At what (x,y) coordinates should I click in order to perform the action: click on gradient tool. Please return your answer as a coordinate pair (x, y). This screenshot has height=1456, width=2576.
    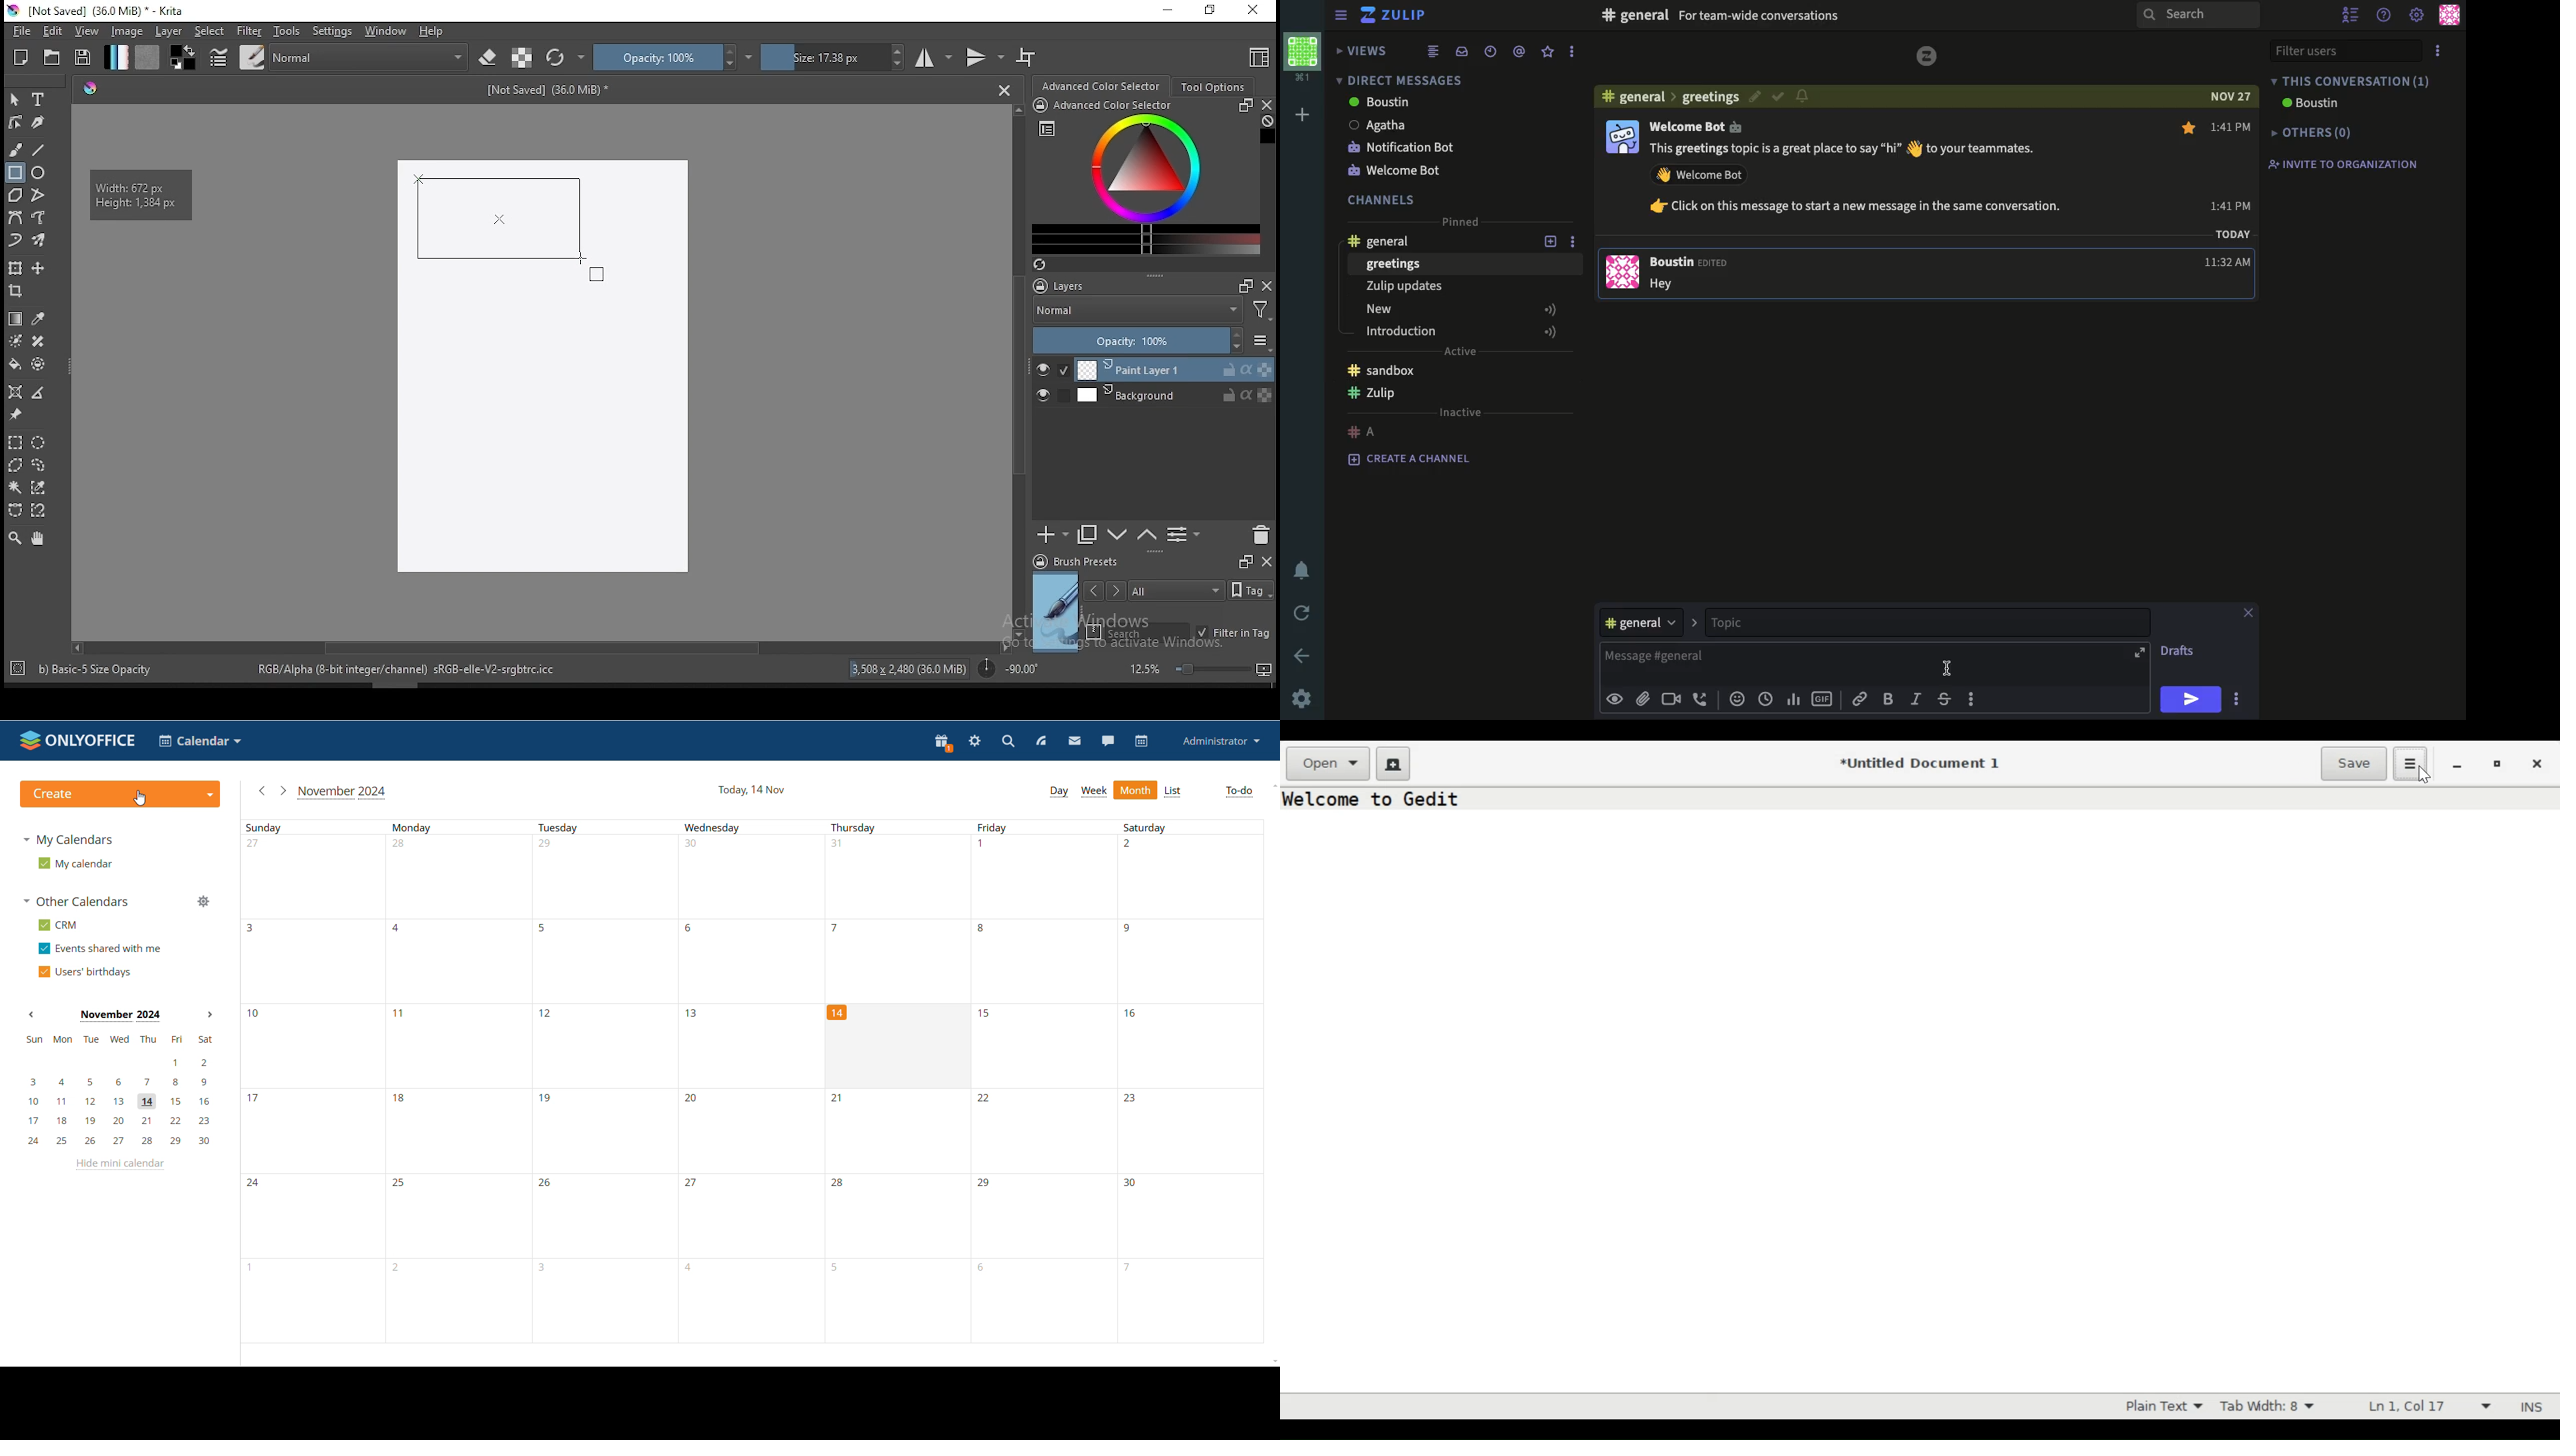
    Looking at the image, I should click on (16, 319).